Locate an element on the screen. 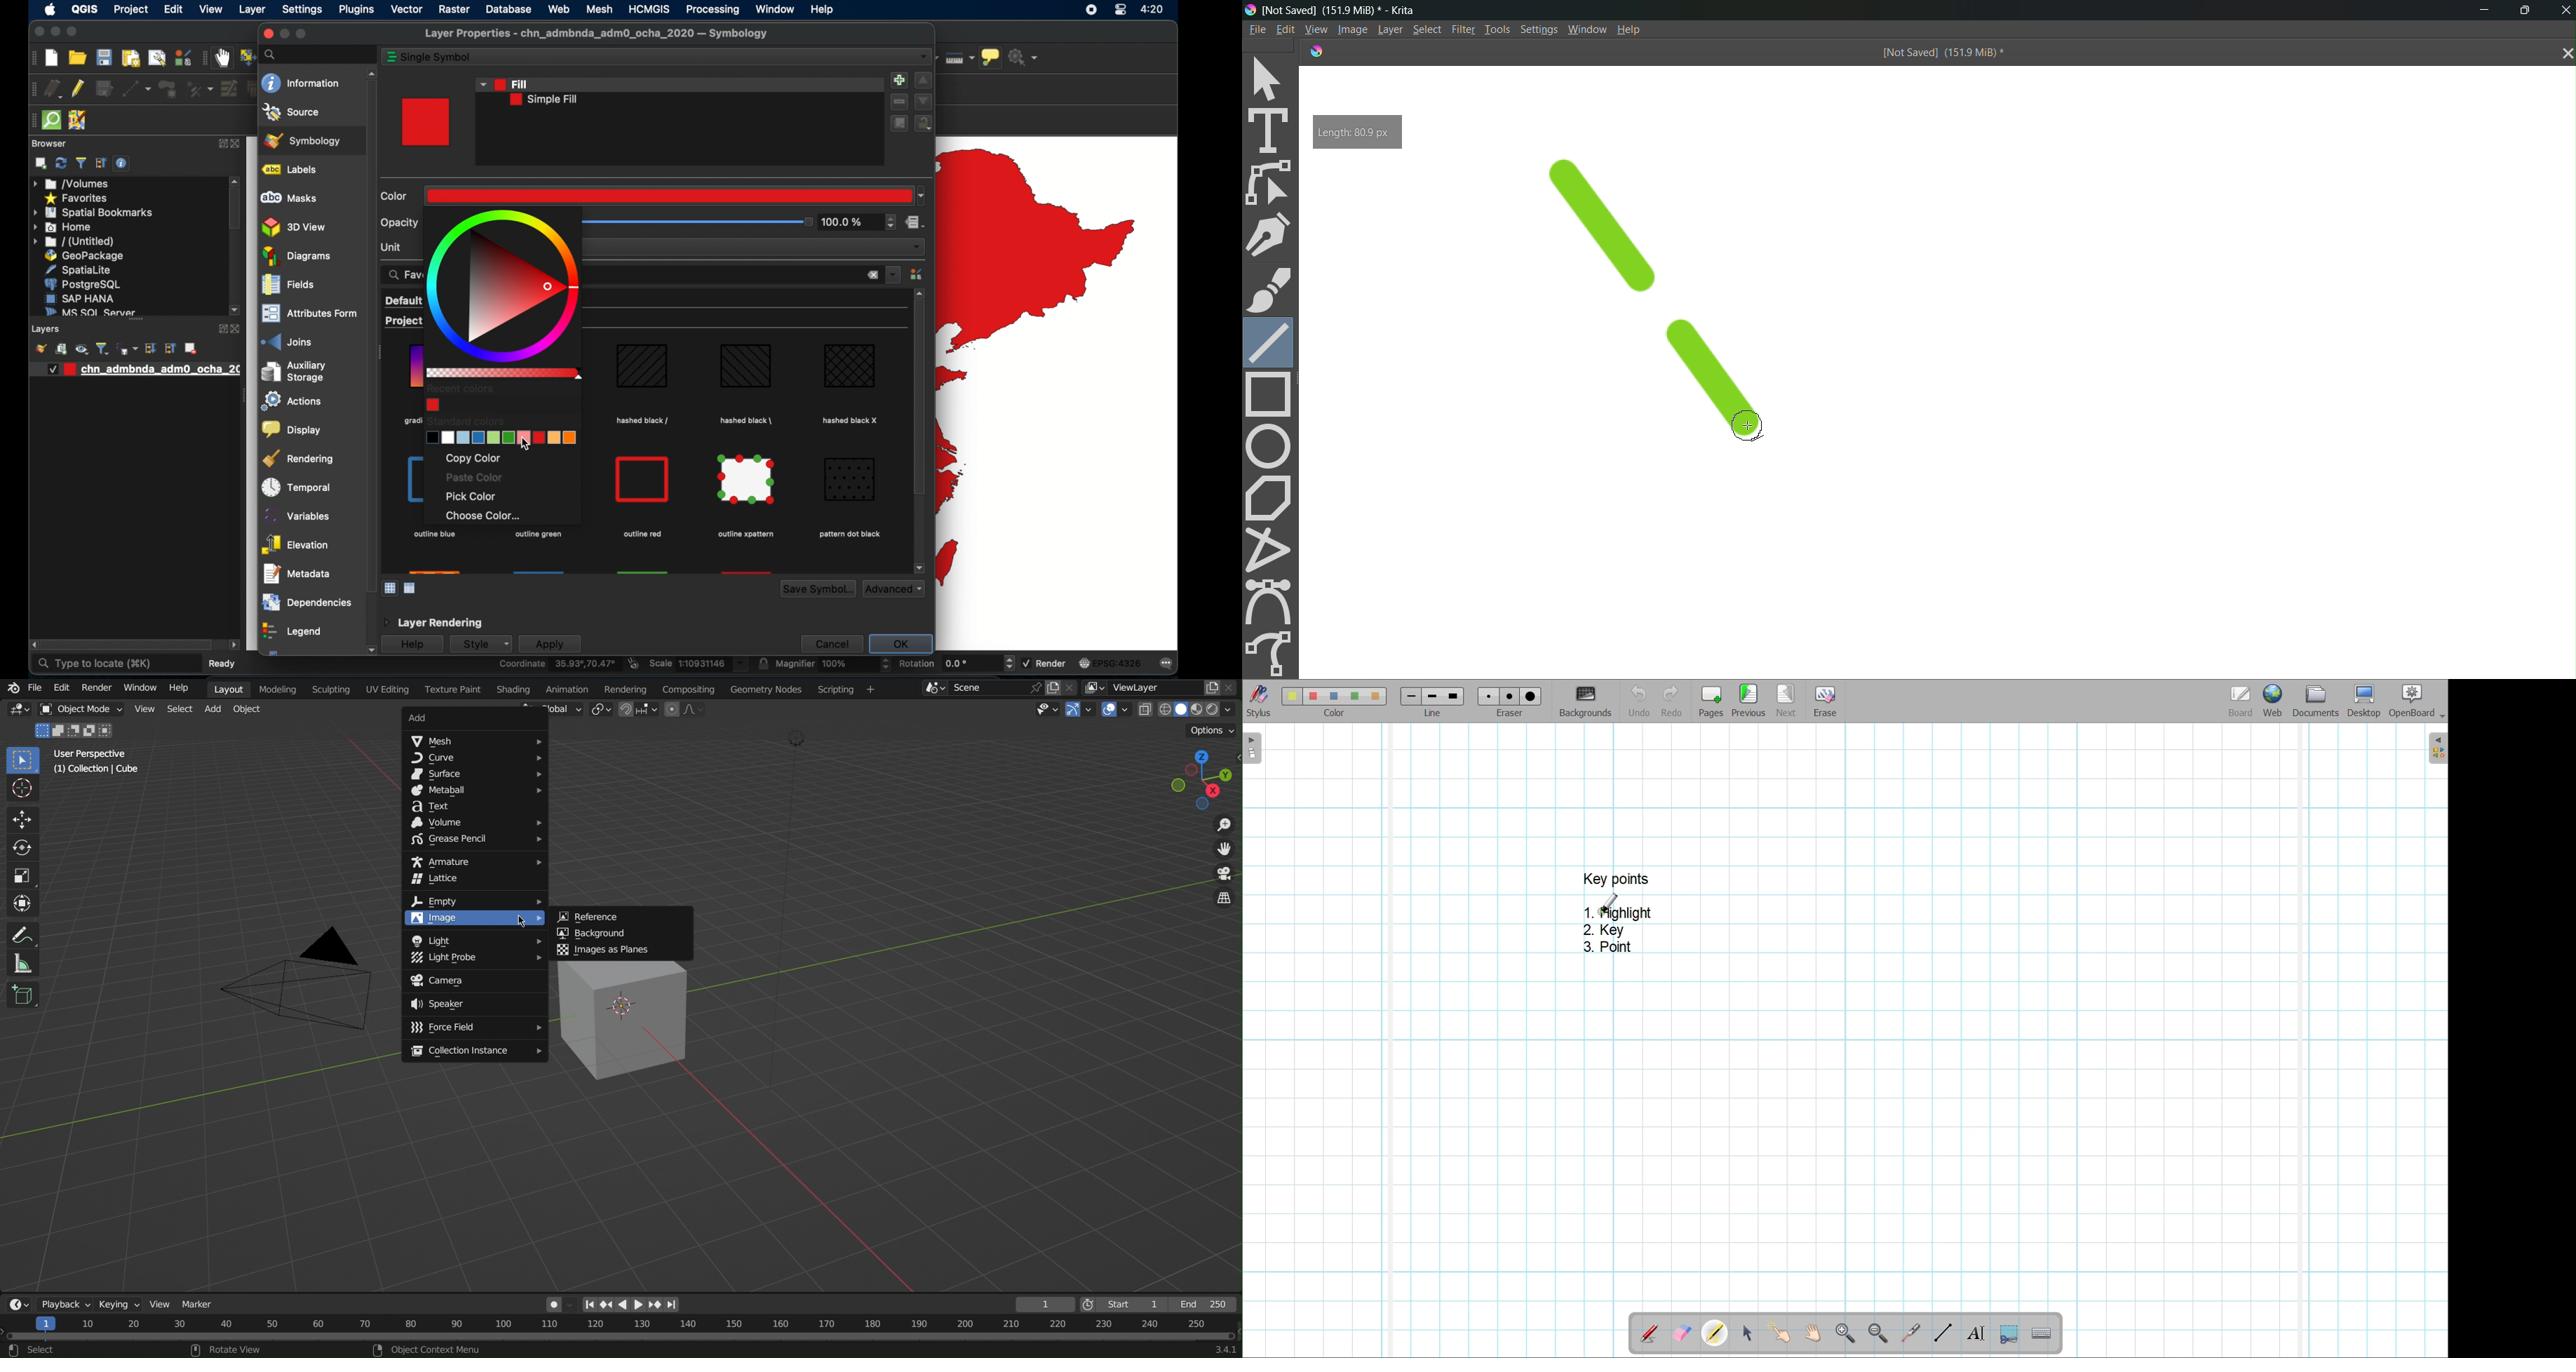 The height and width of the screenshot is (1372, 2576). pan map to selection is located at coordinates (246, 56).